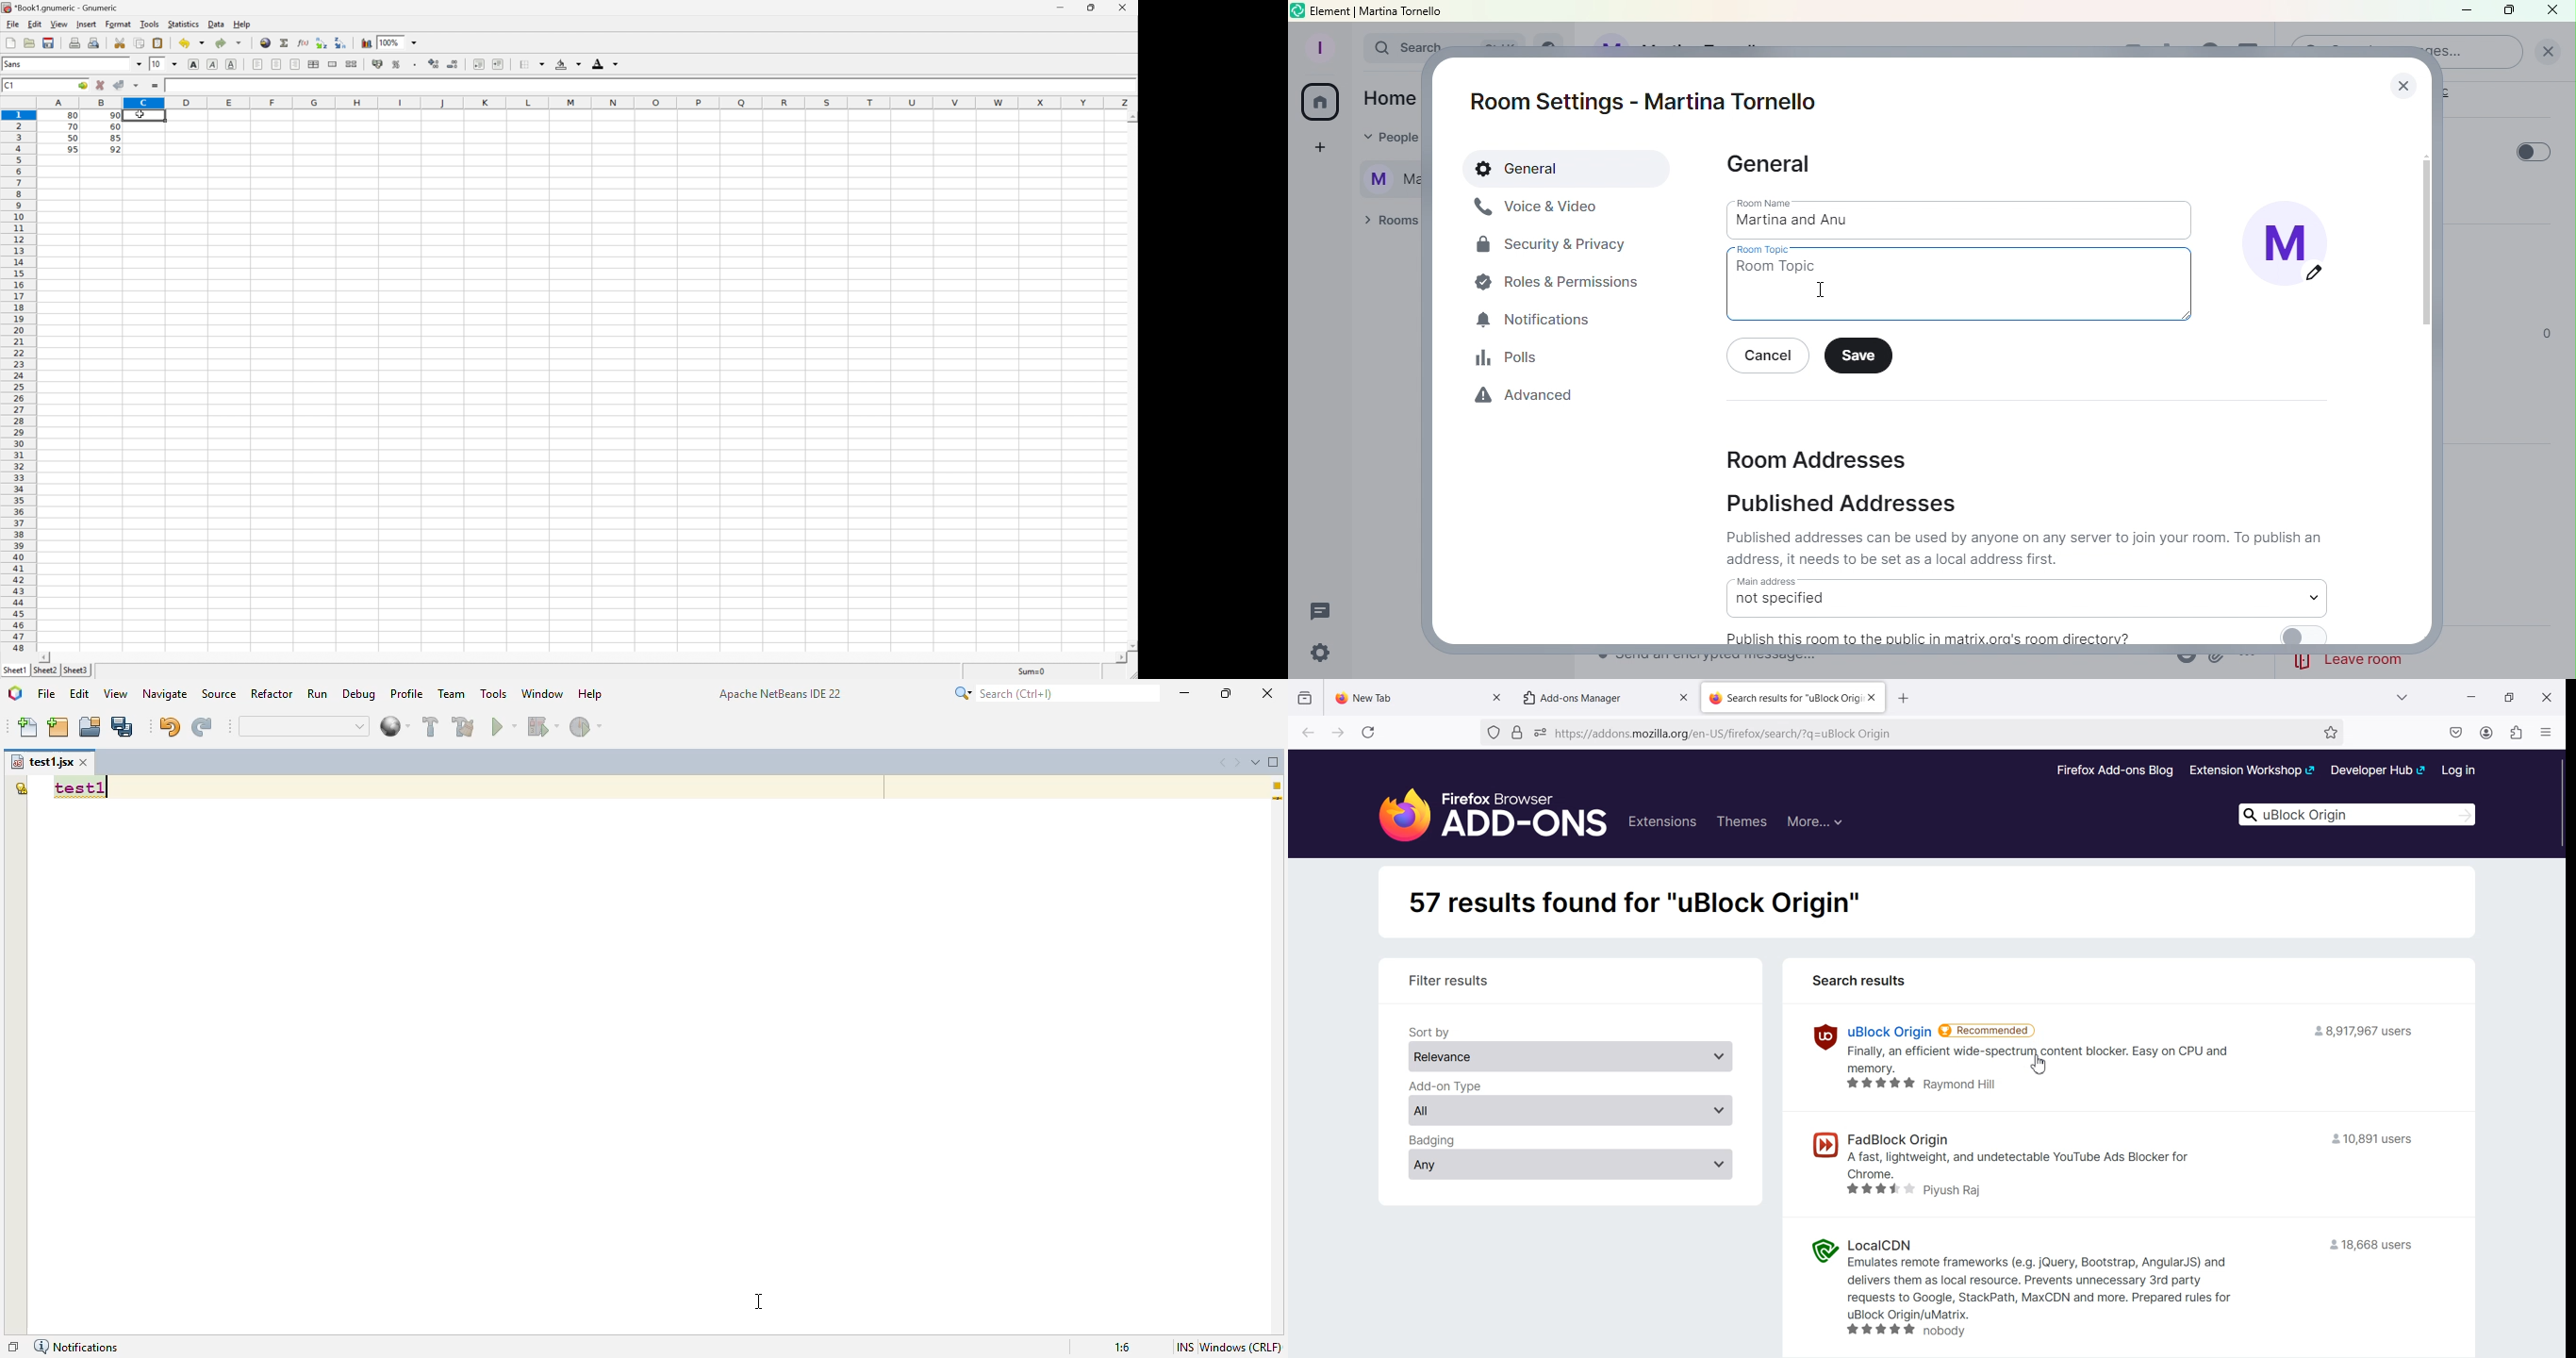 The width and height of the screenshot is (2576, 1372). I want to click on Create a new workbook, so click(10, 41).